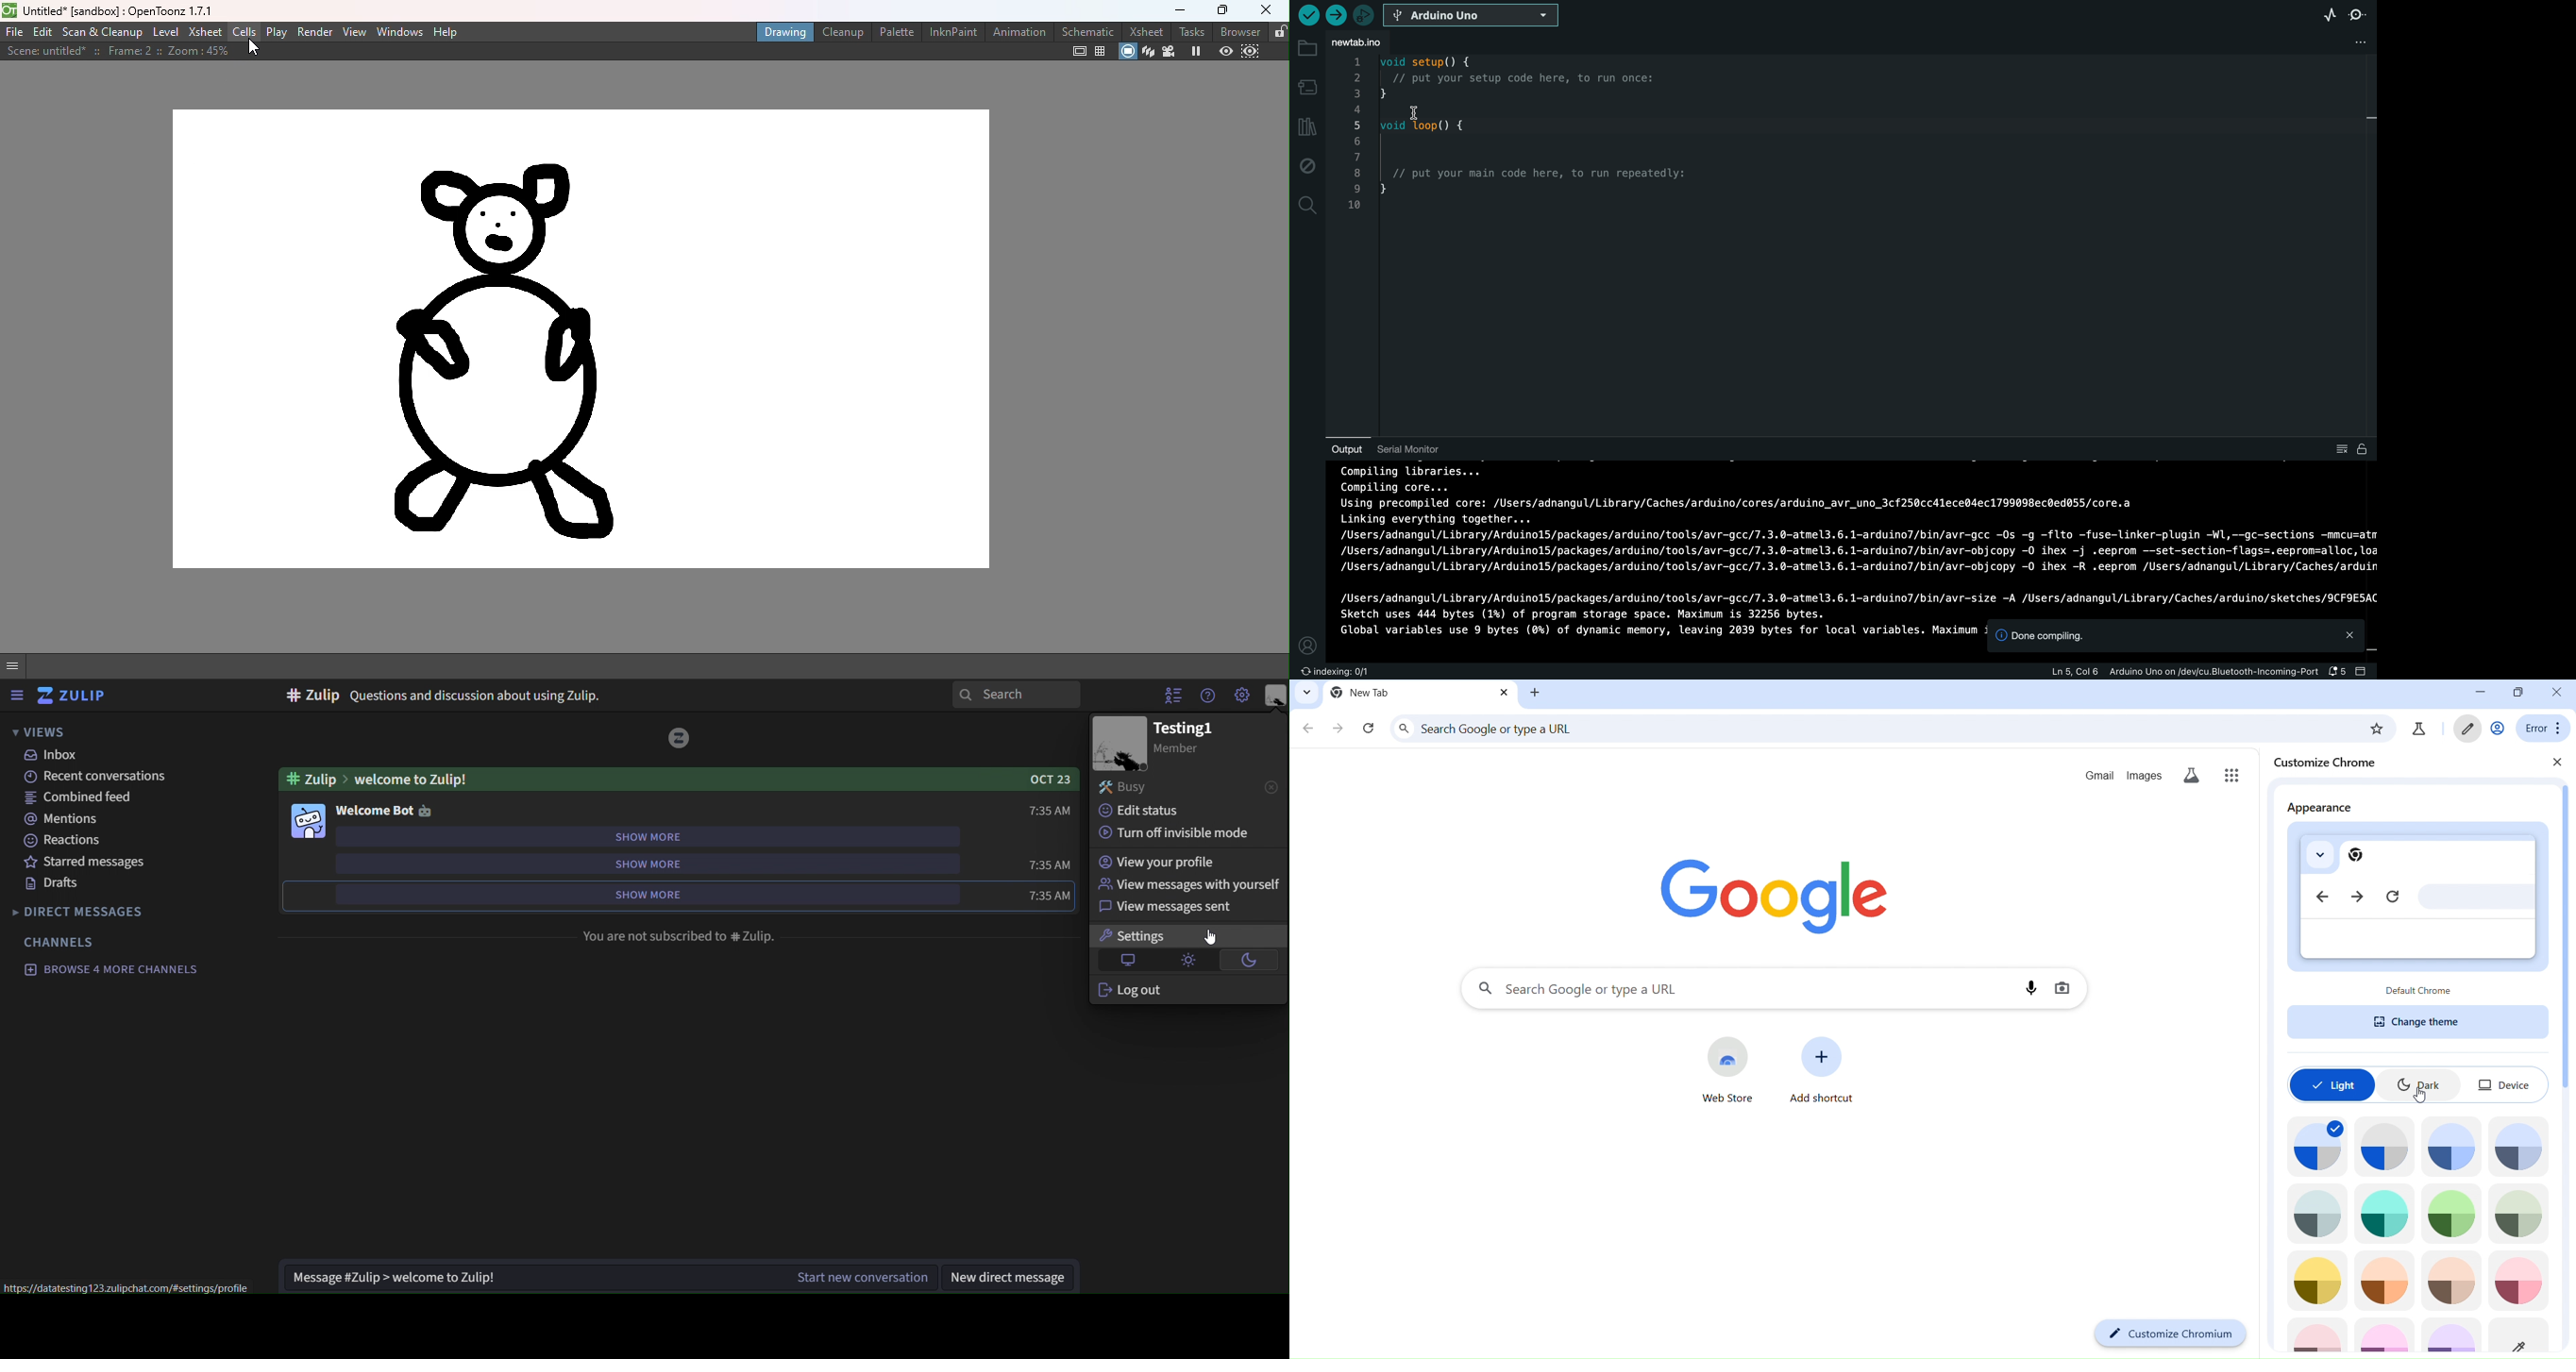 This screenshot has width=2576, height=1372. Describe the element at coordinates (2527, 1336) in the screenshot. I see `theme icon` at that location.